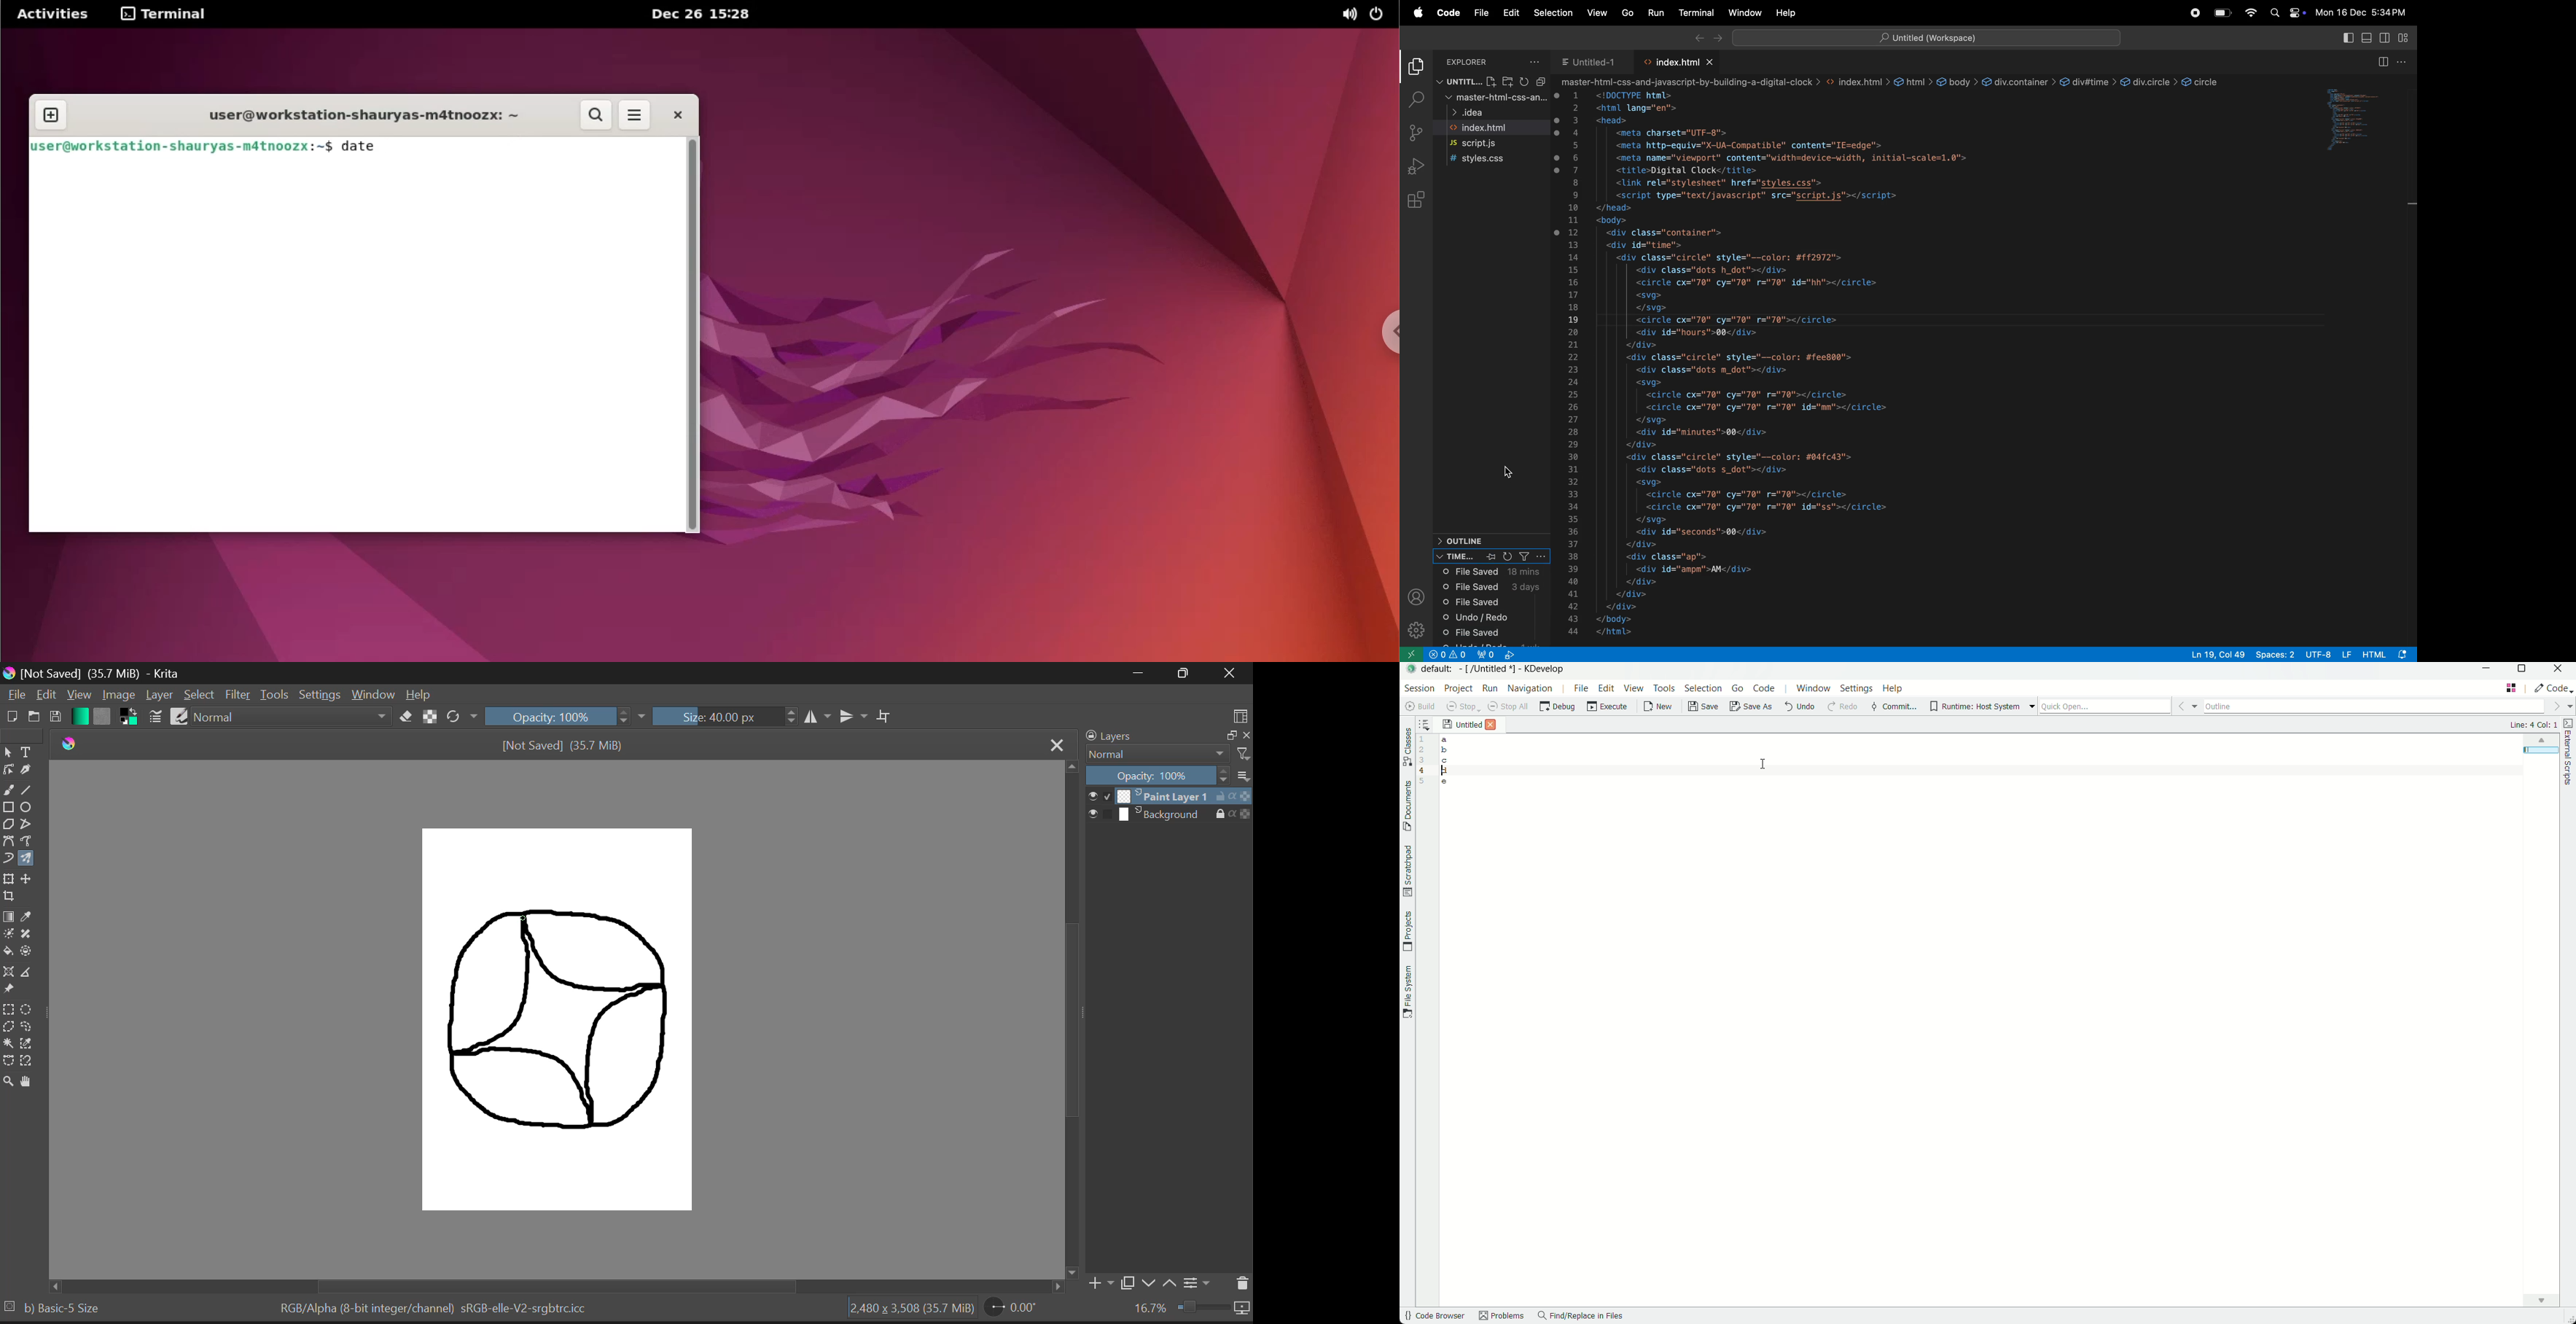 Image resolution: width=2576 pixels, height=1344 pixels. I want to click on Dec 26 15:28, so click(706, 15).